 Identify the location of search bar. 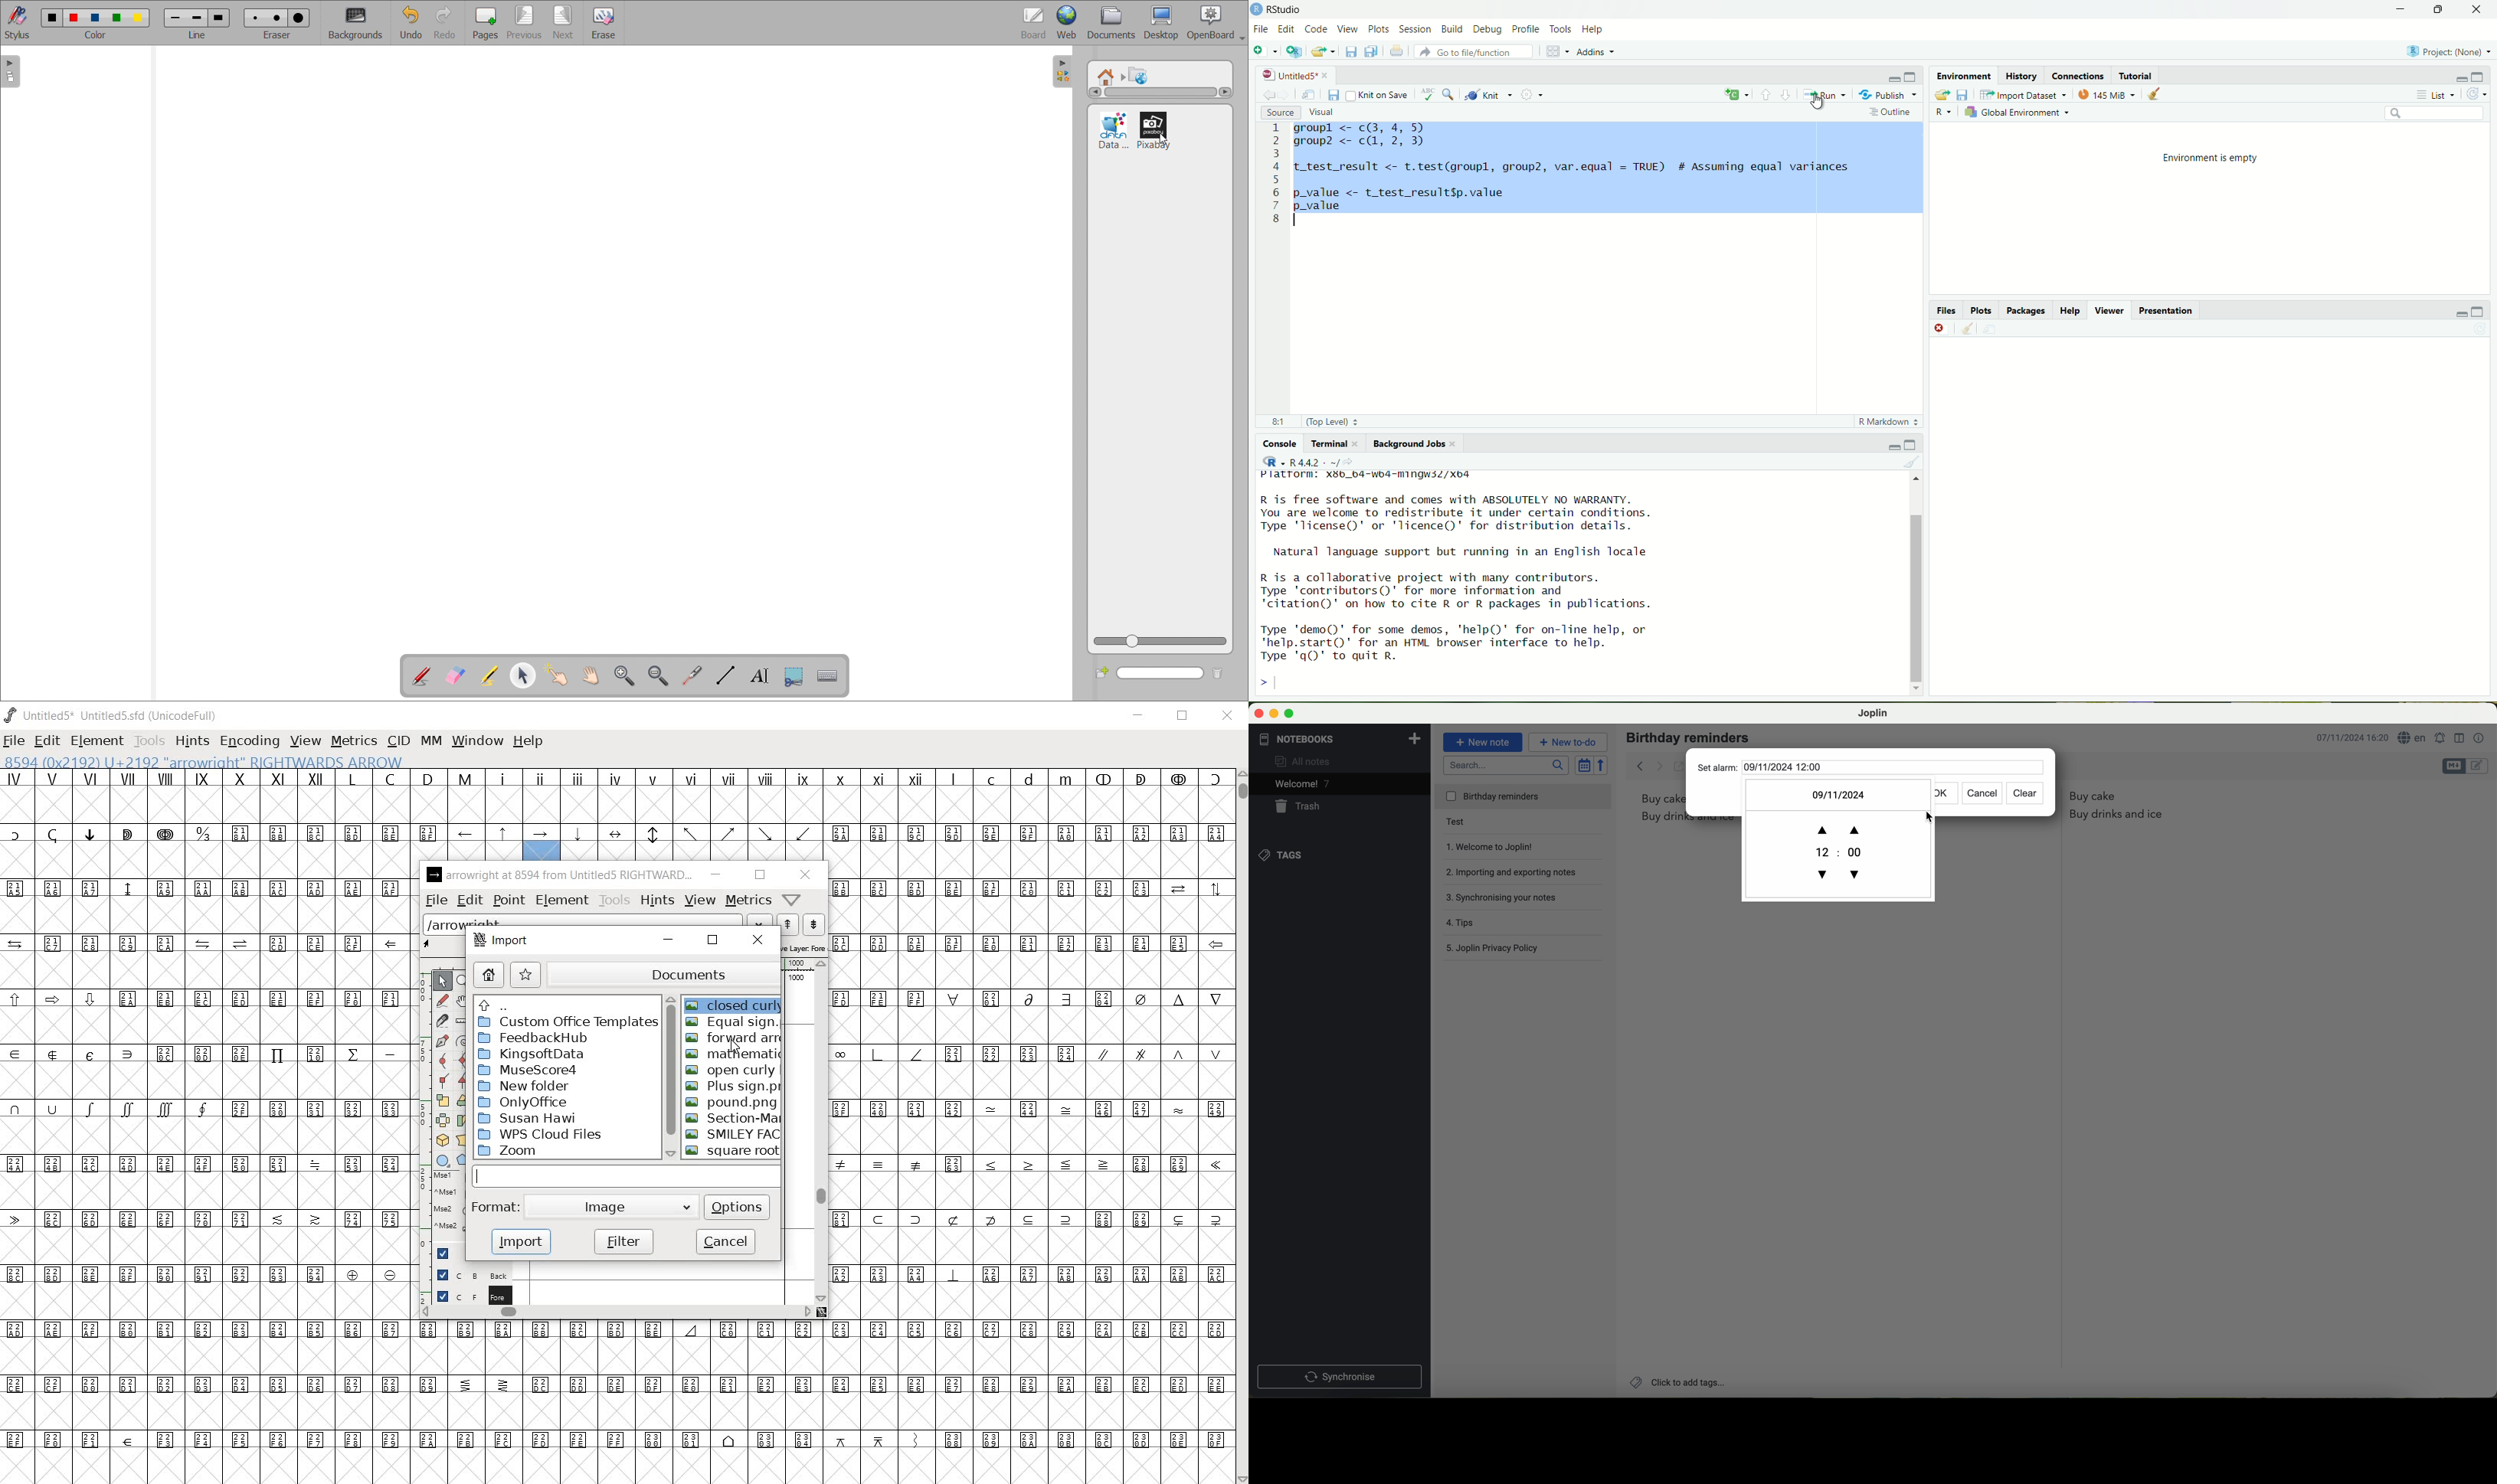
(1506, 766).